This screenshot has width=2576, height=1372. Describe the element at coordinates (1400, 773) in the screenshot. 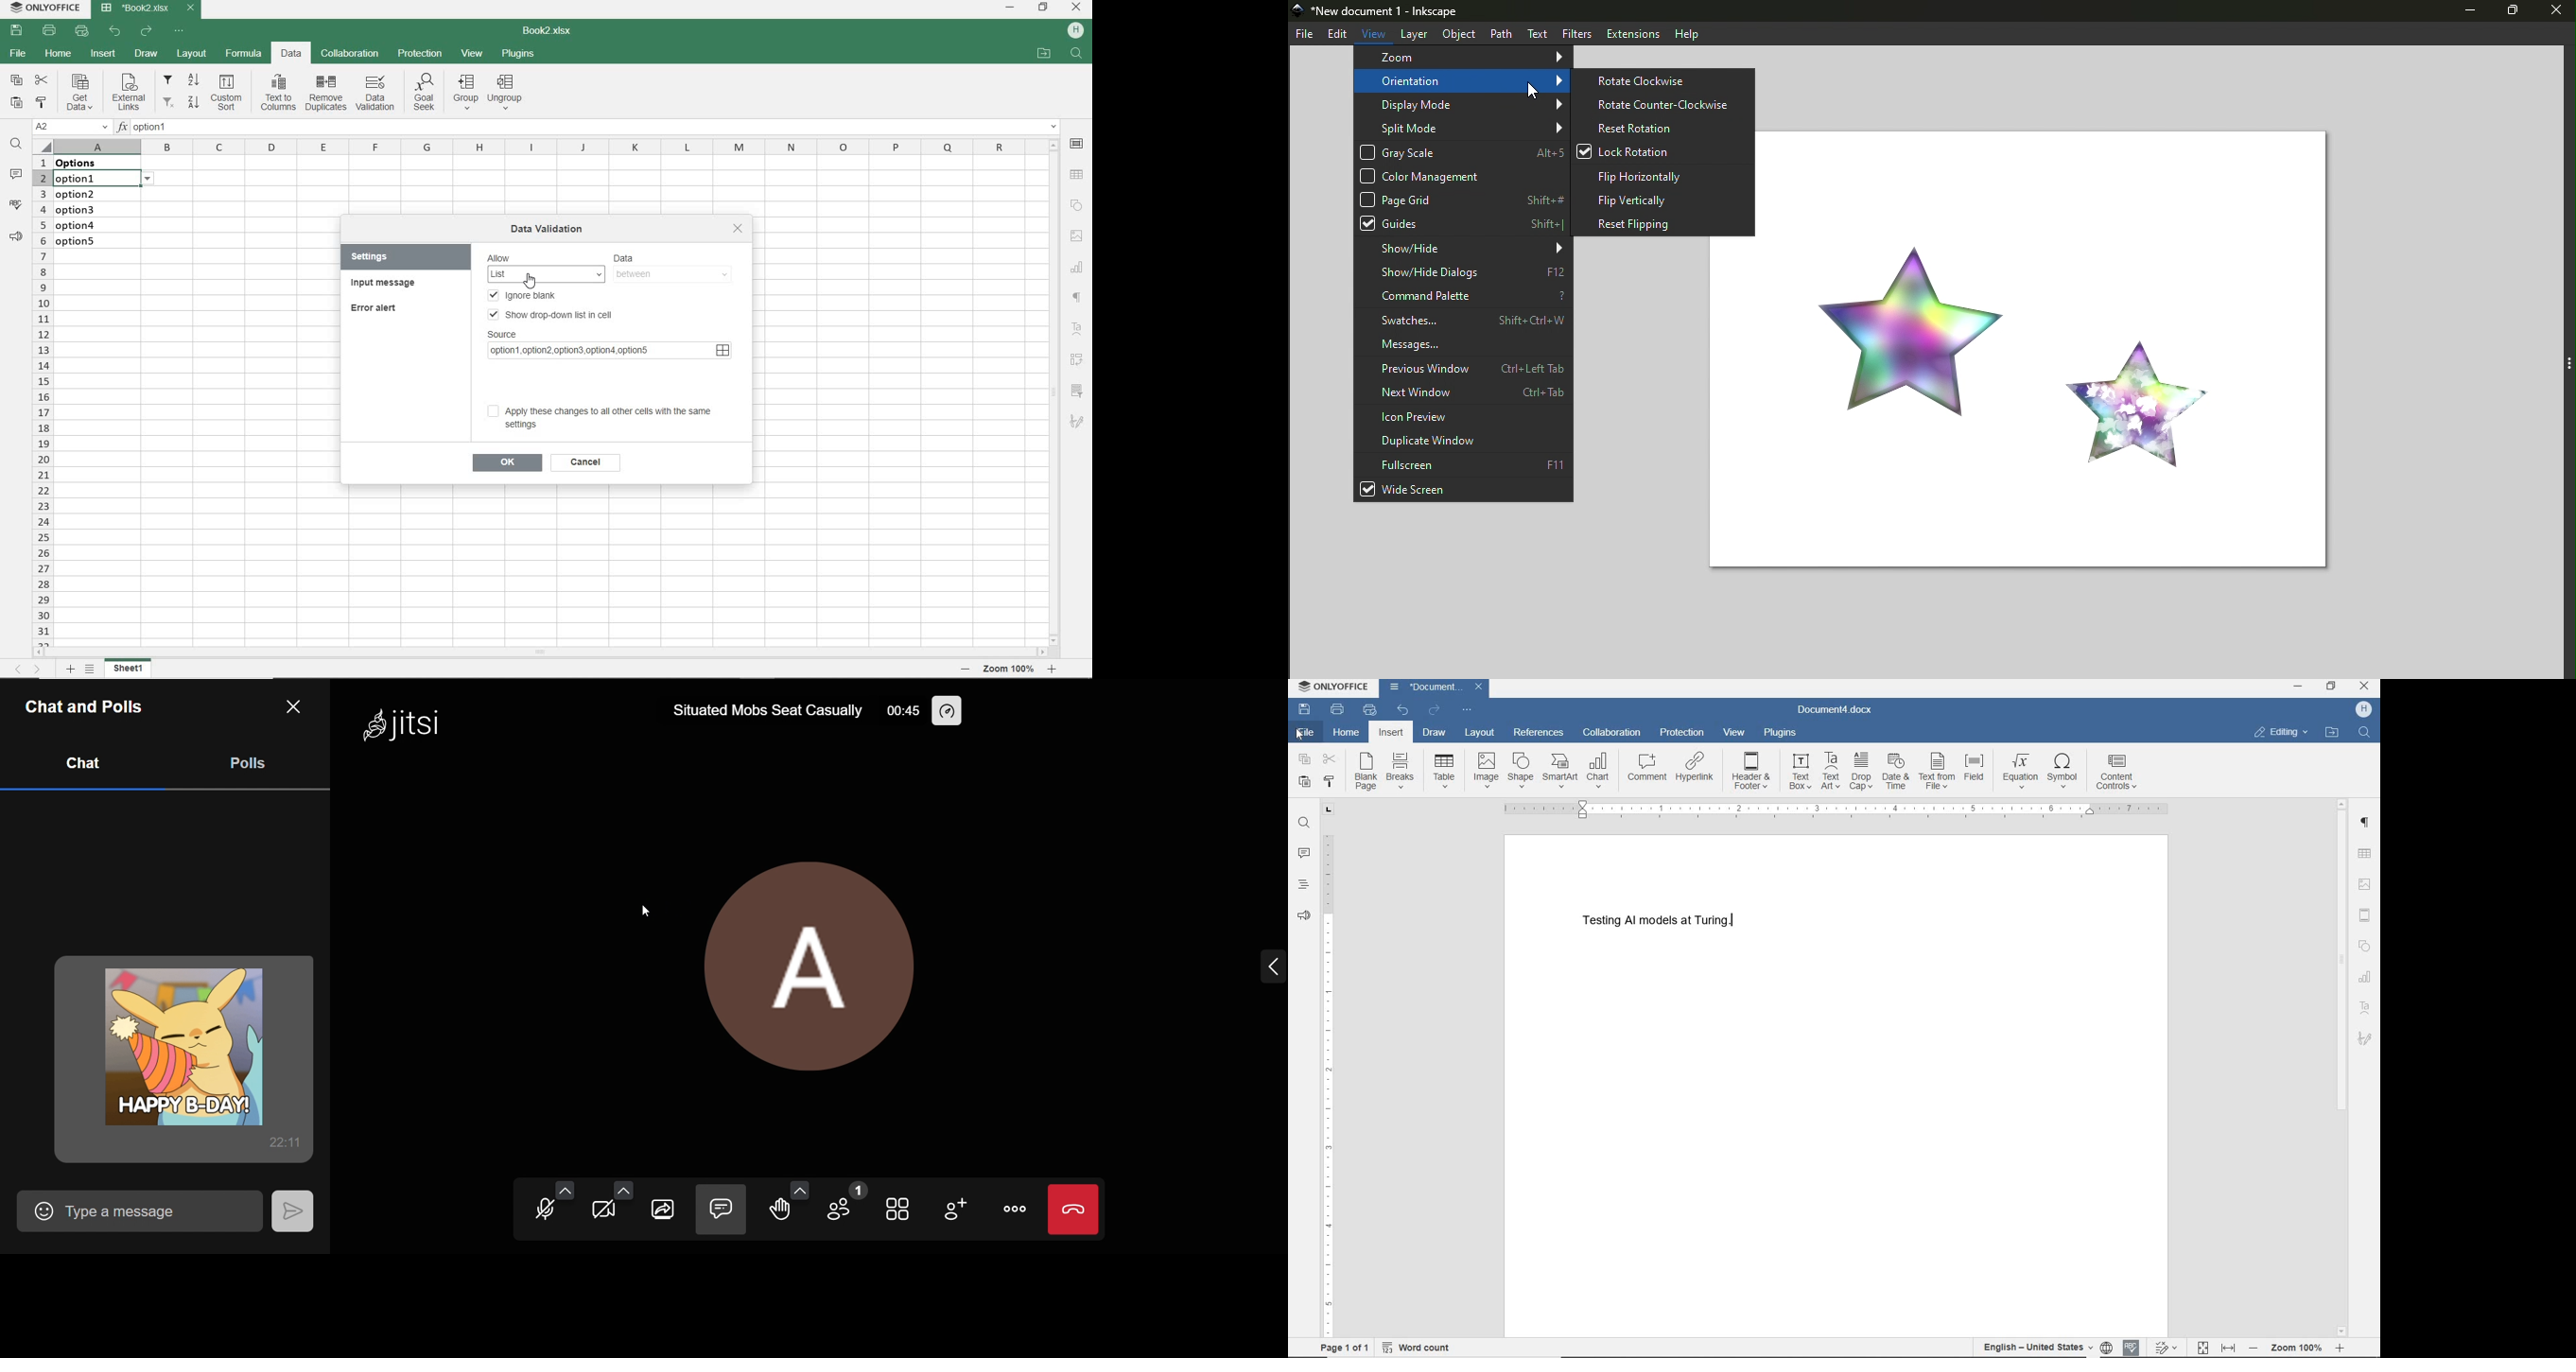

I see `breaks` at that location.